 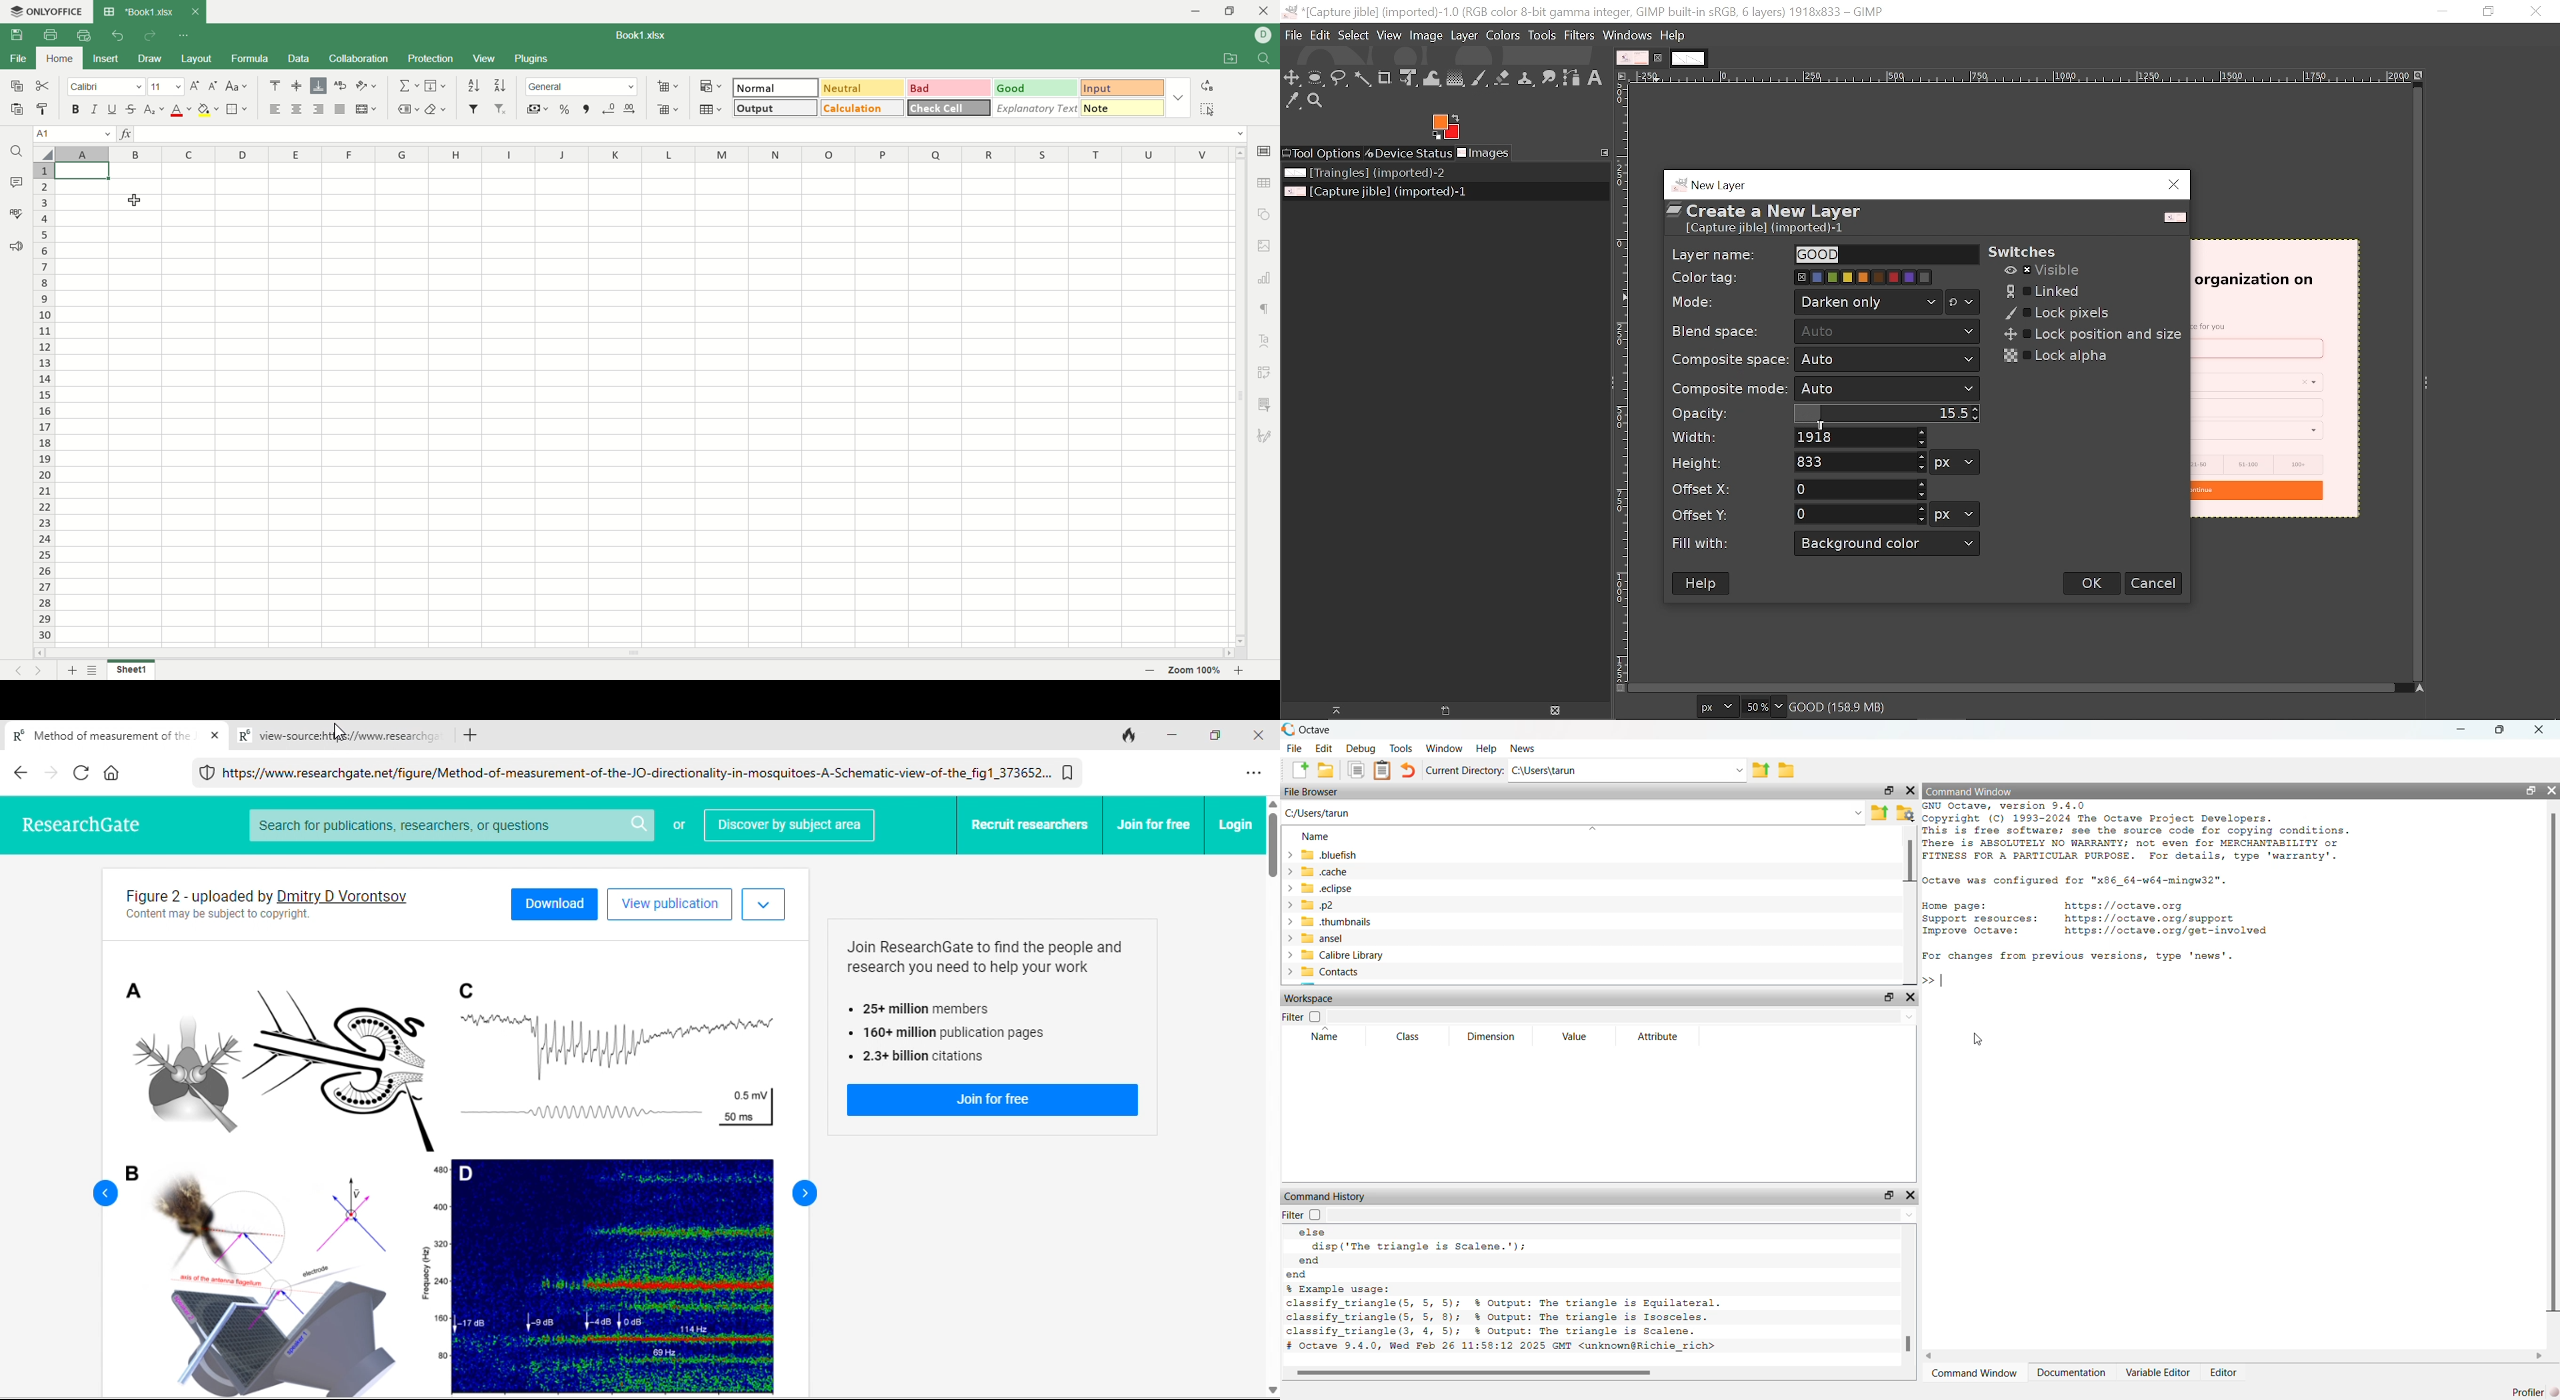 I want to click on maximize, so click(x=2503, y=729).